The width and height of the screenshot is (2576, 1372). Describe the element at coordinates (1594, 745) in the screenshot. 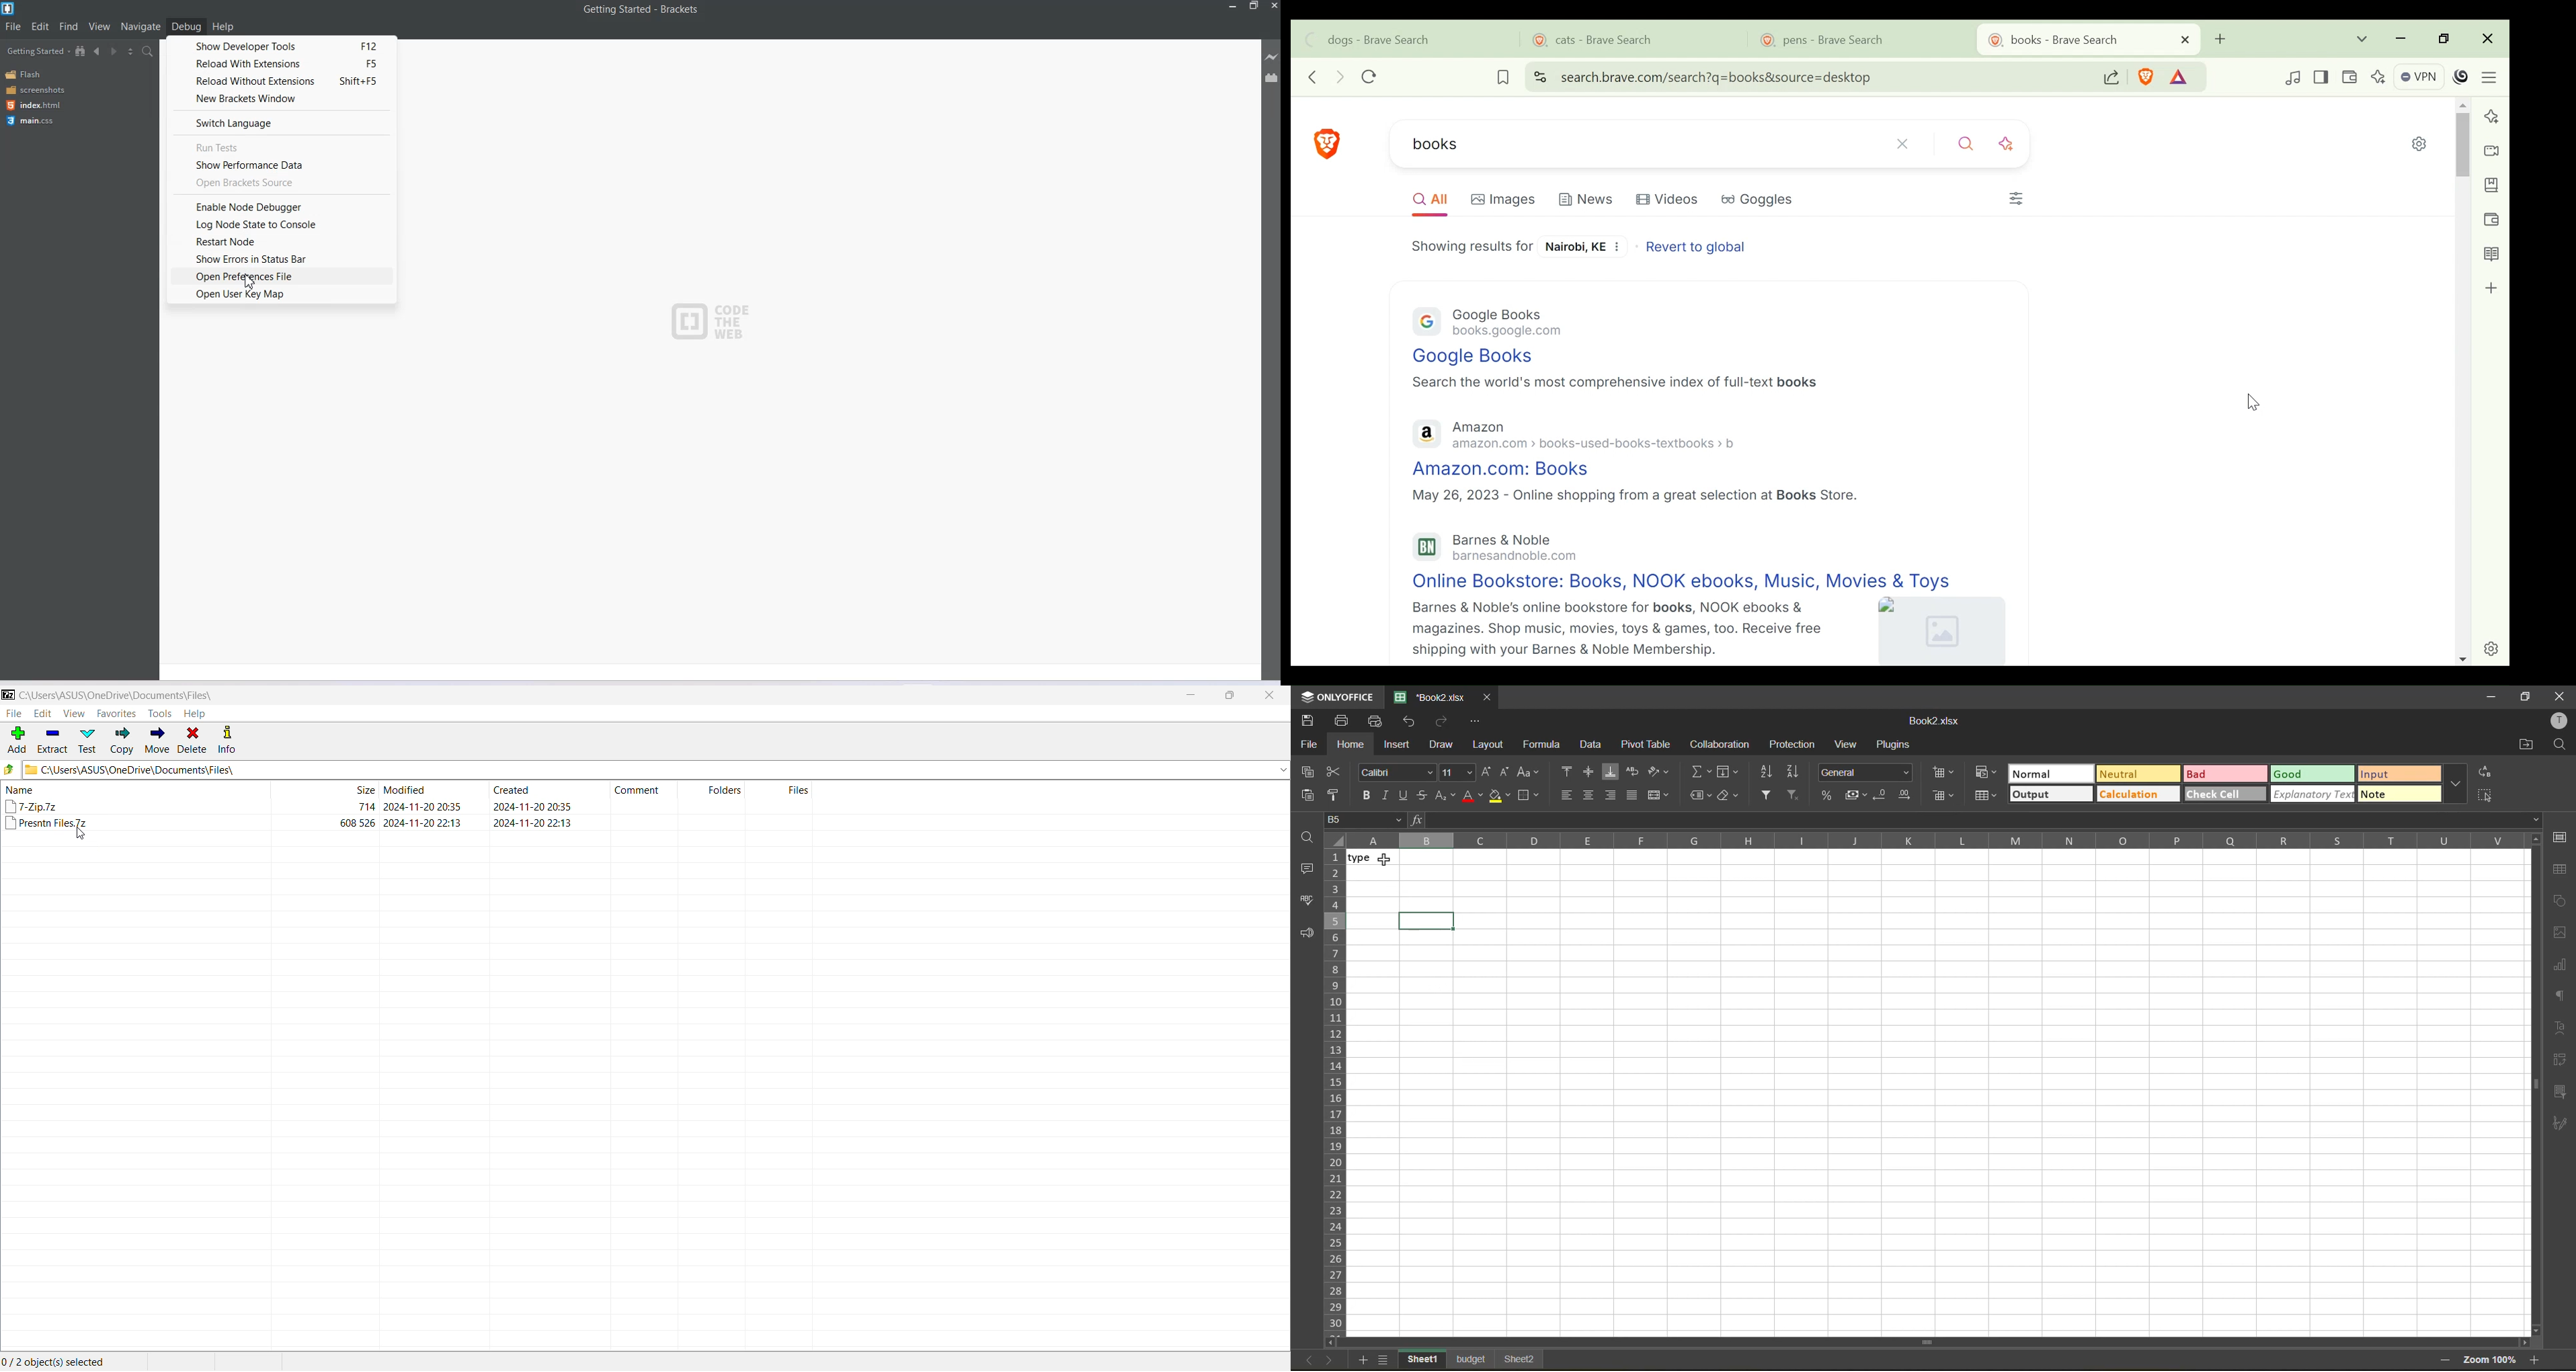

I see `data` at that location.